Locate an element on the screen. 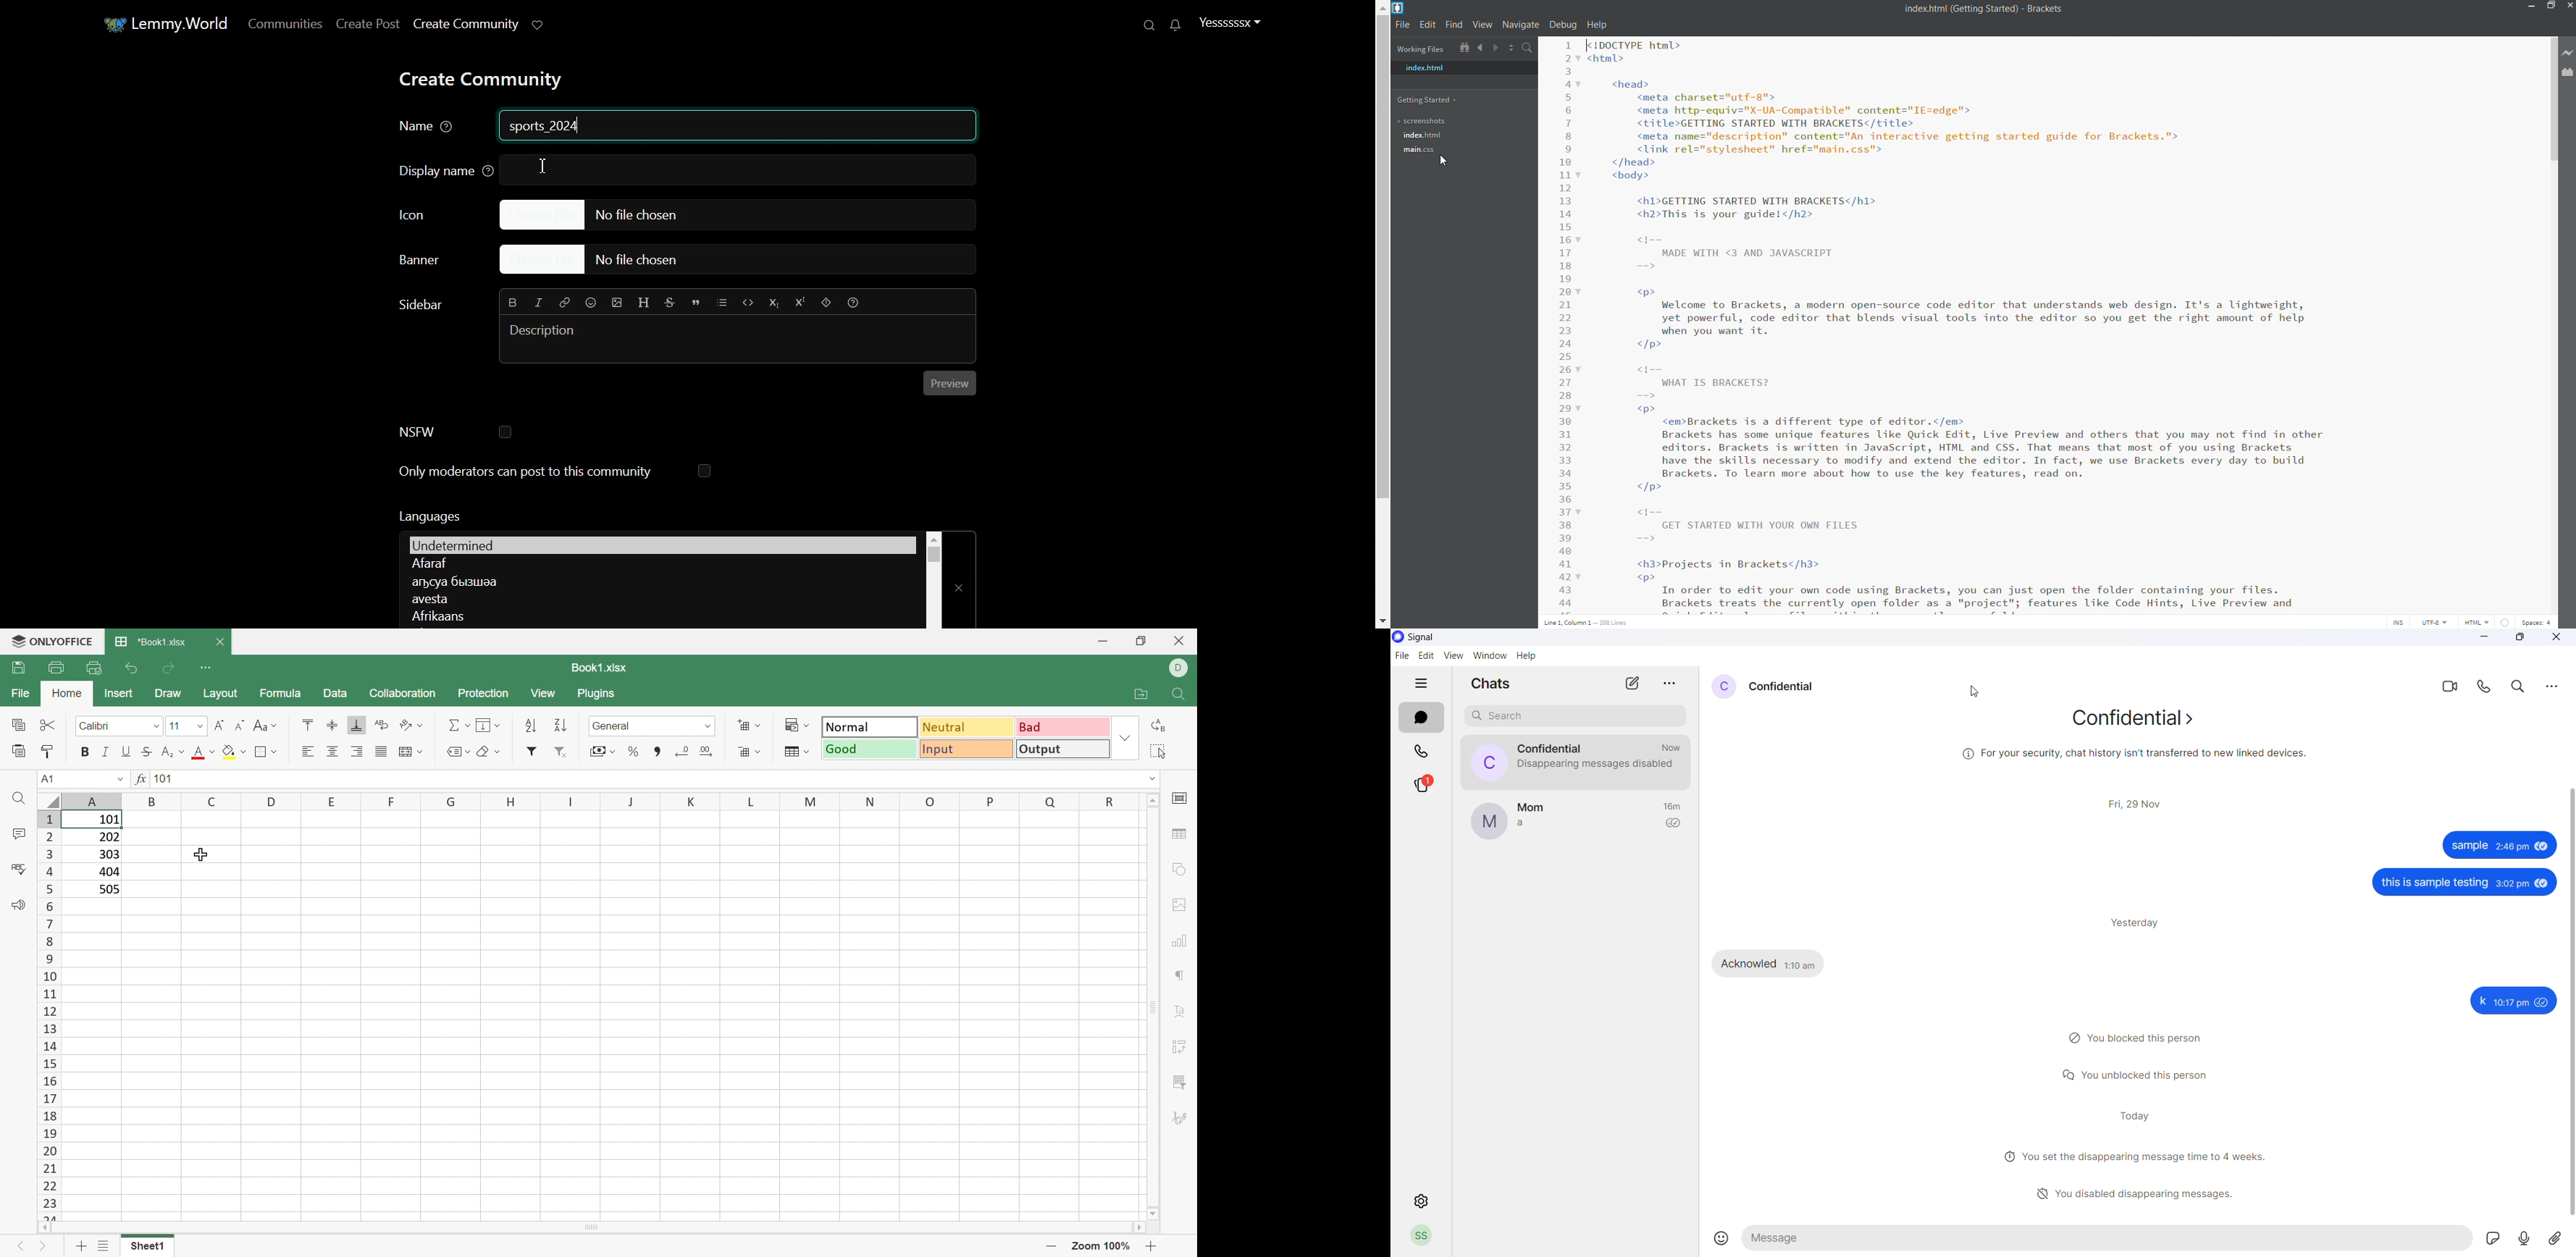 The width and height of the screenshot is (2576, 1260). Select all is located at coordinates (1161, 751).